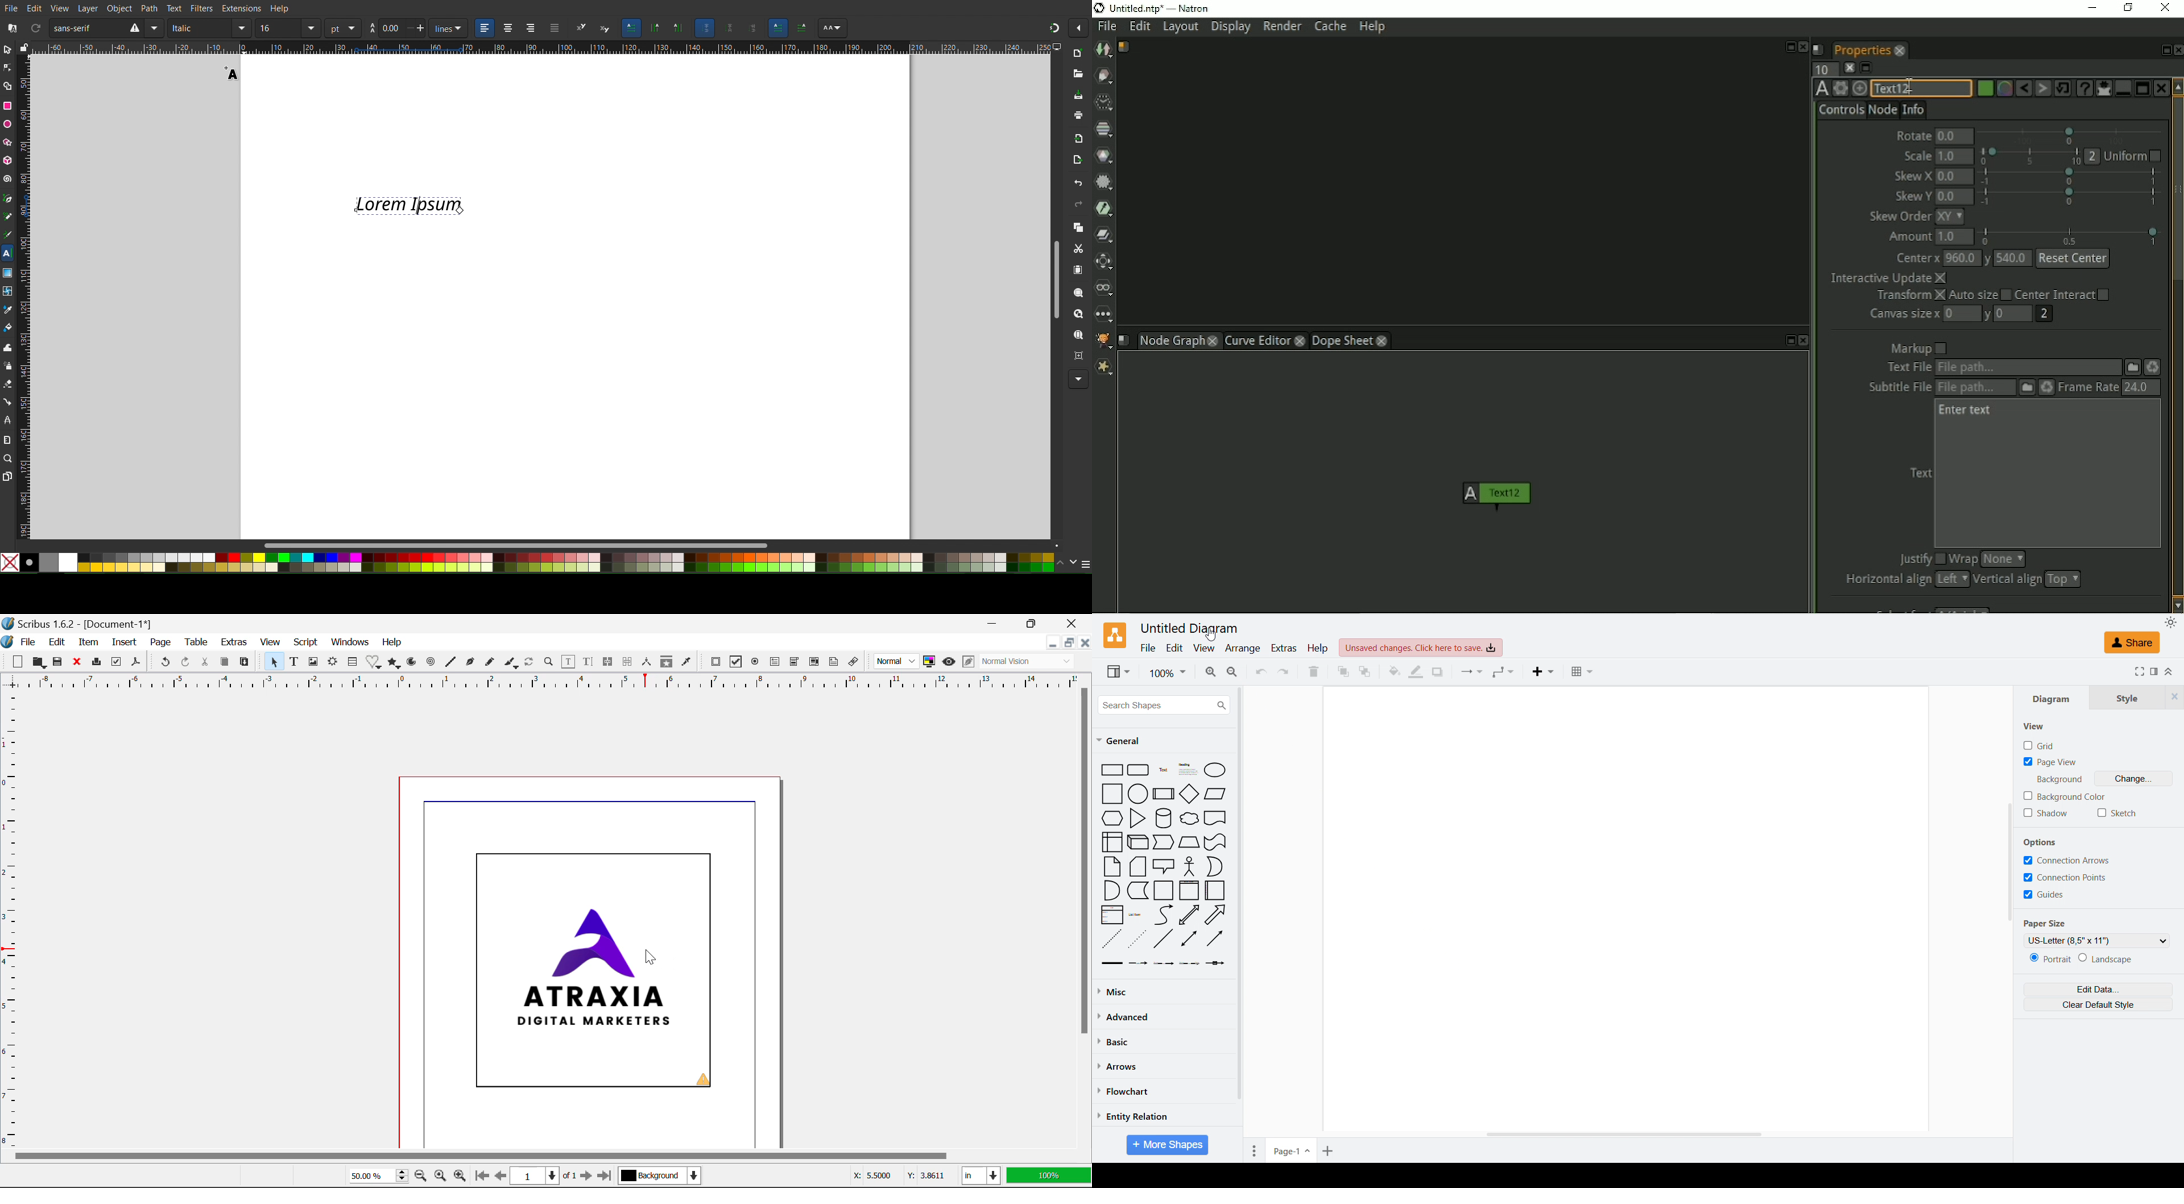 Image resolution: width=2184 pixels, height=1204 pixels. Describe the element at coordinates (1074, 315) in the screenshot. I see `Zoom Drawing` at that location.